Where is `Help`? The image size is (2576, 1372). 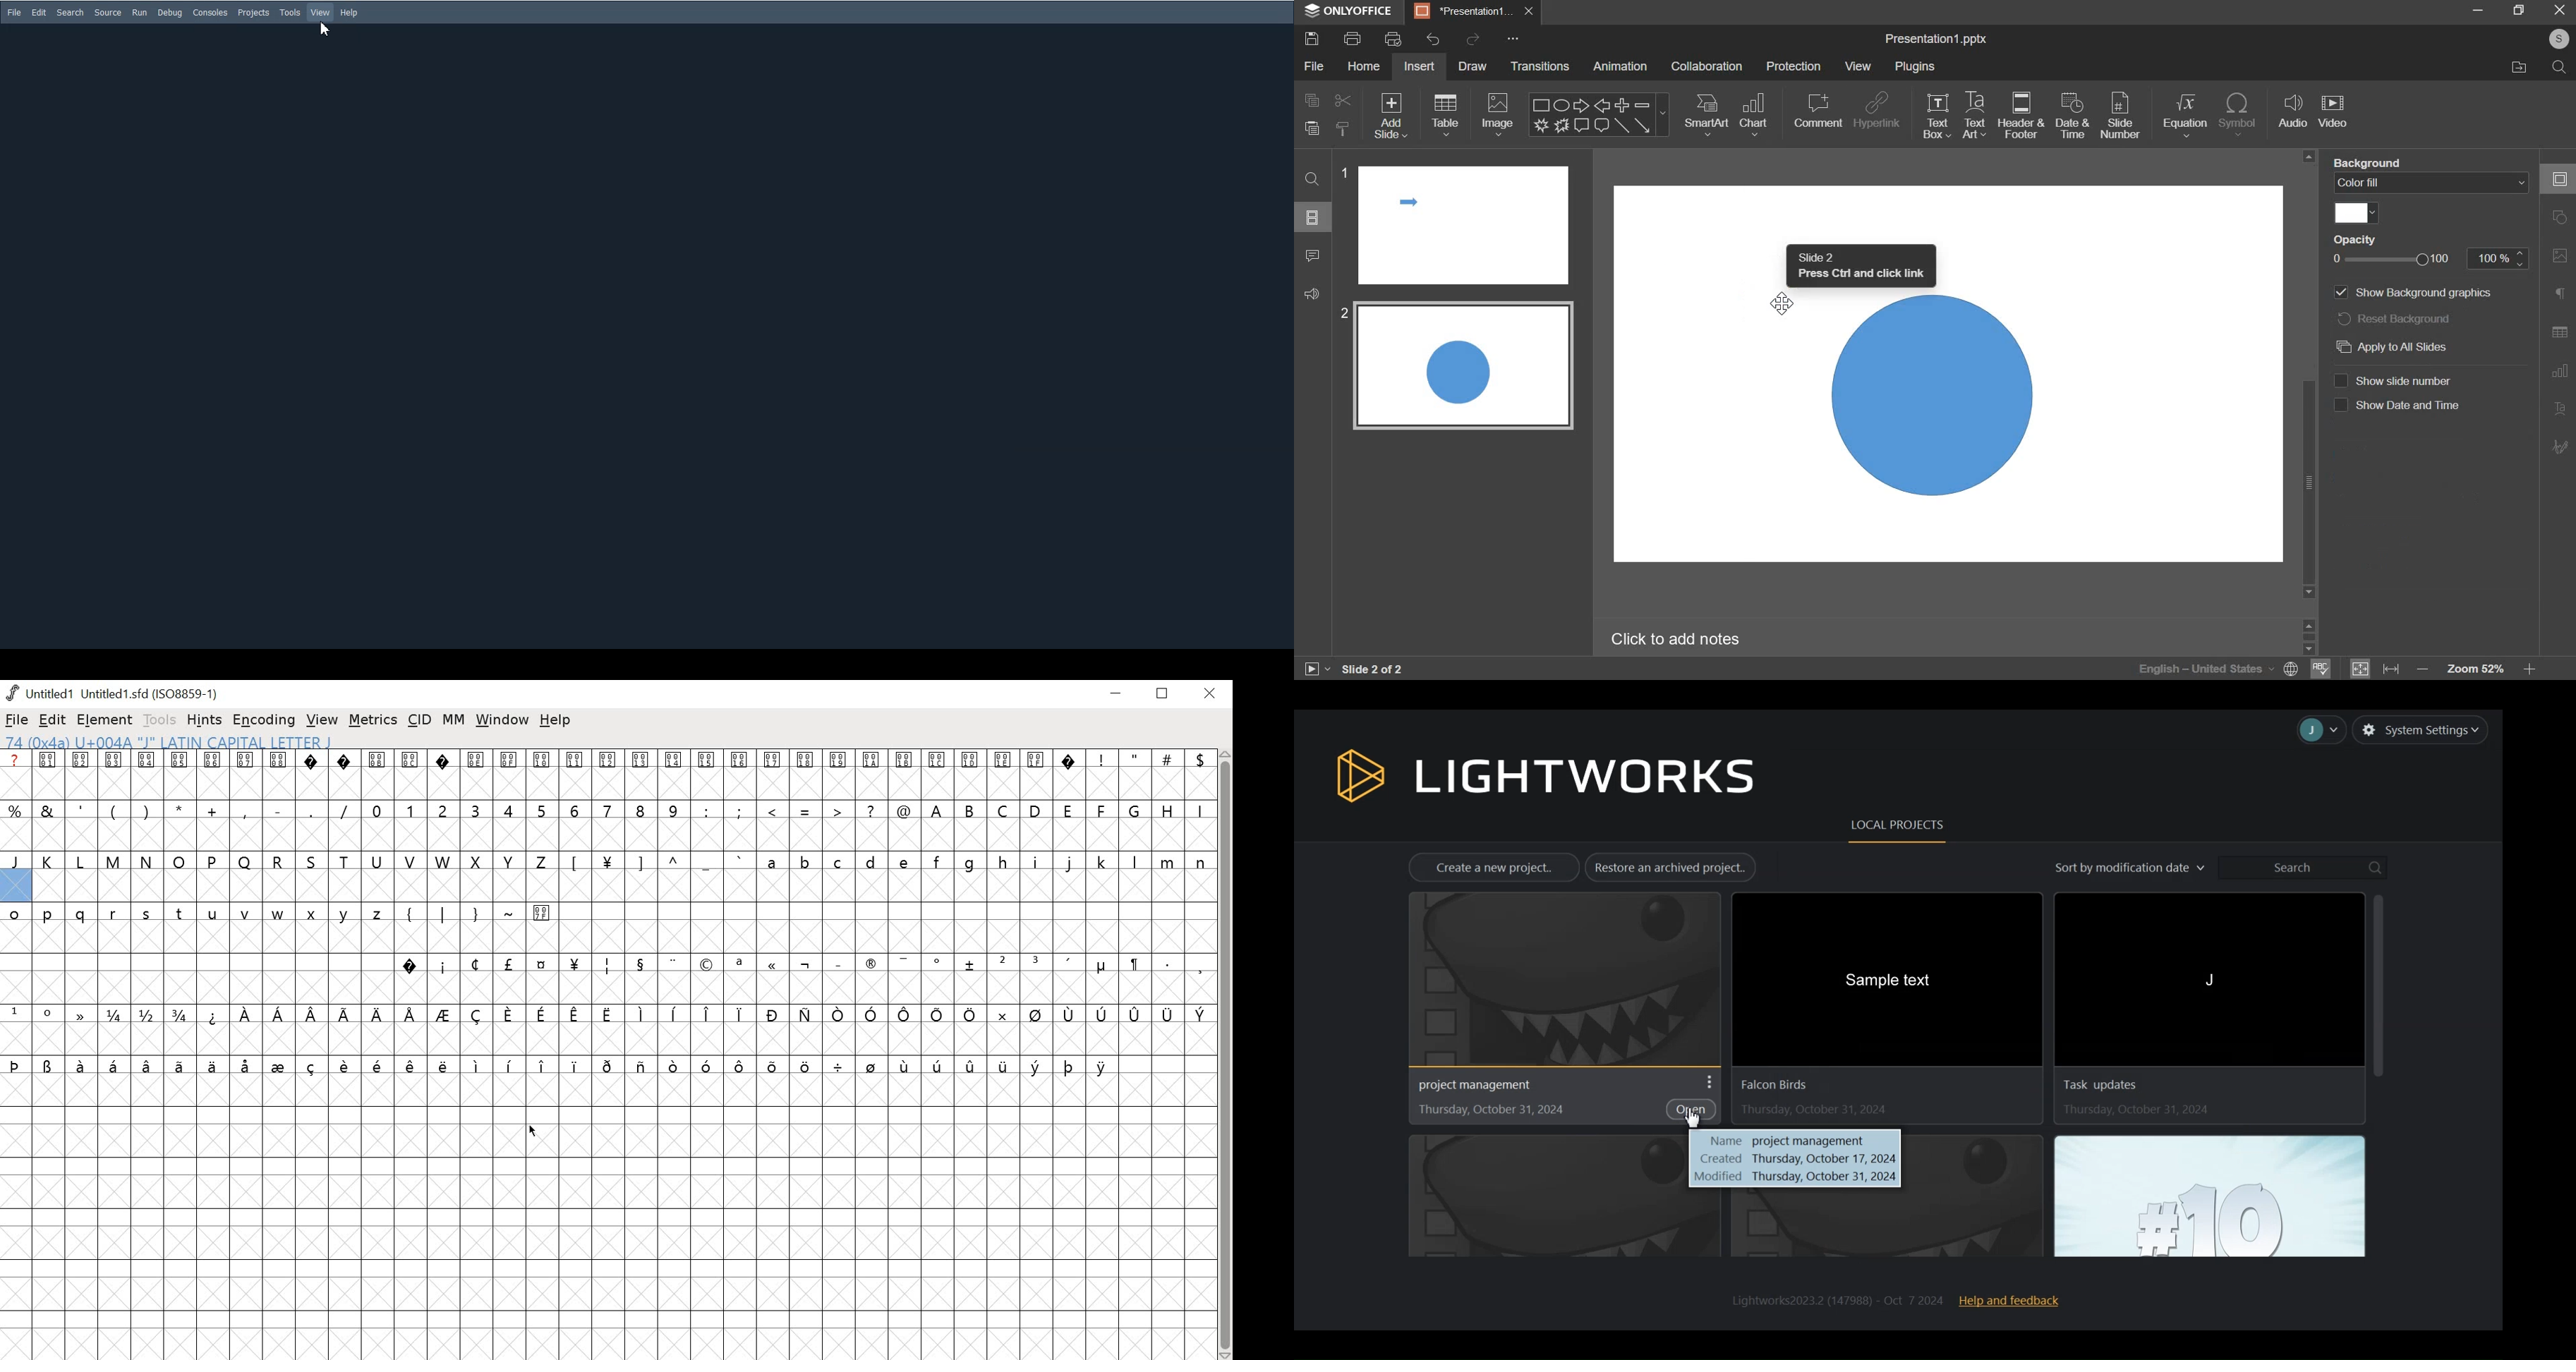
Help is located at coordinates (348, 12).